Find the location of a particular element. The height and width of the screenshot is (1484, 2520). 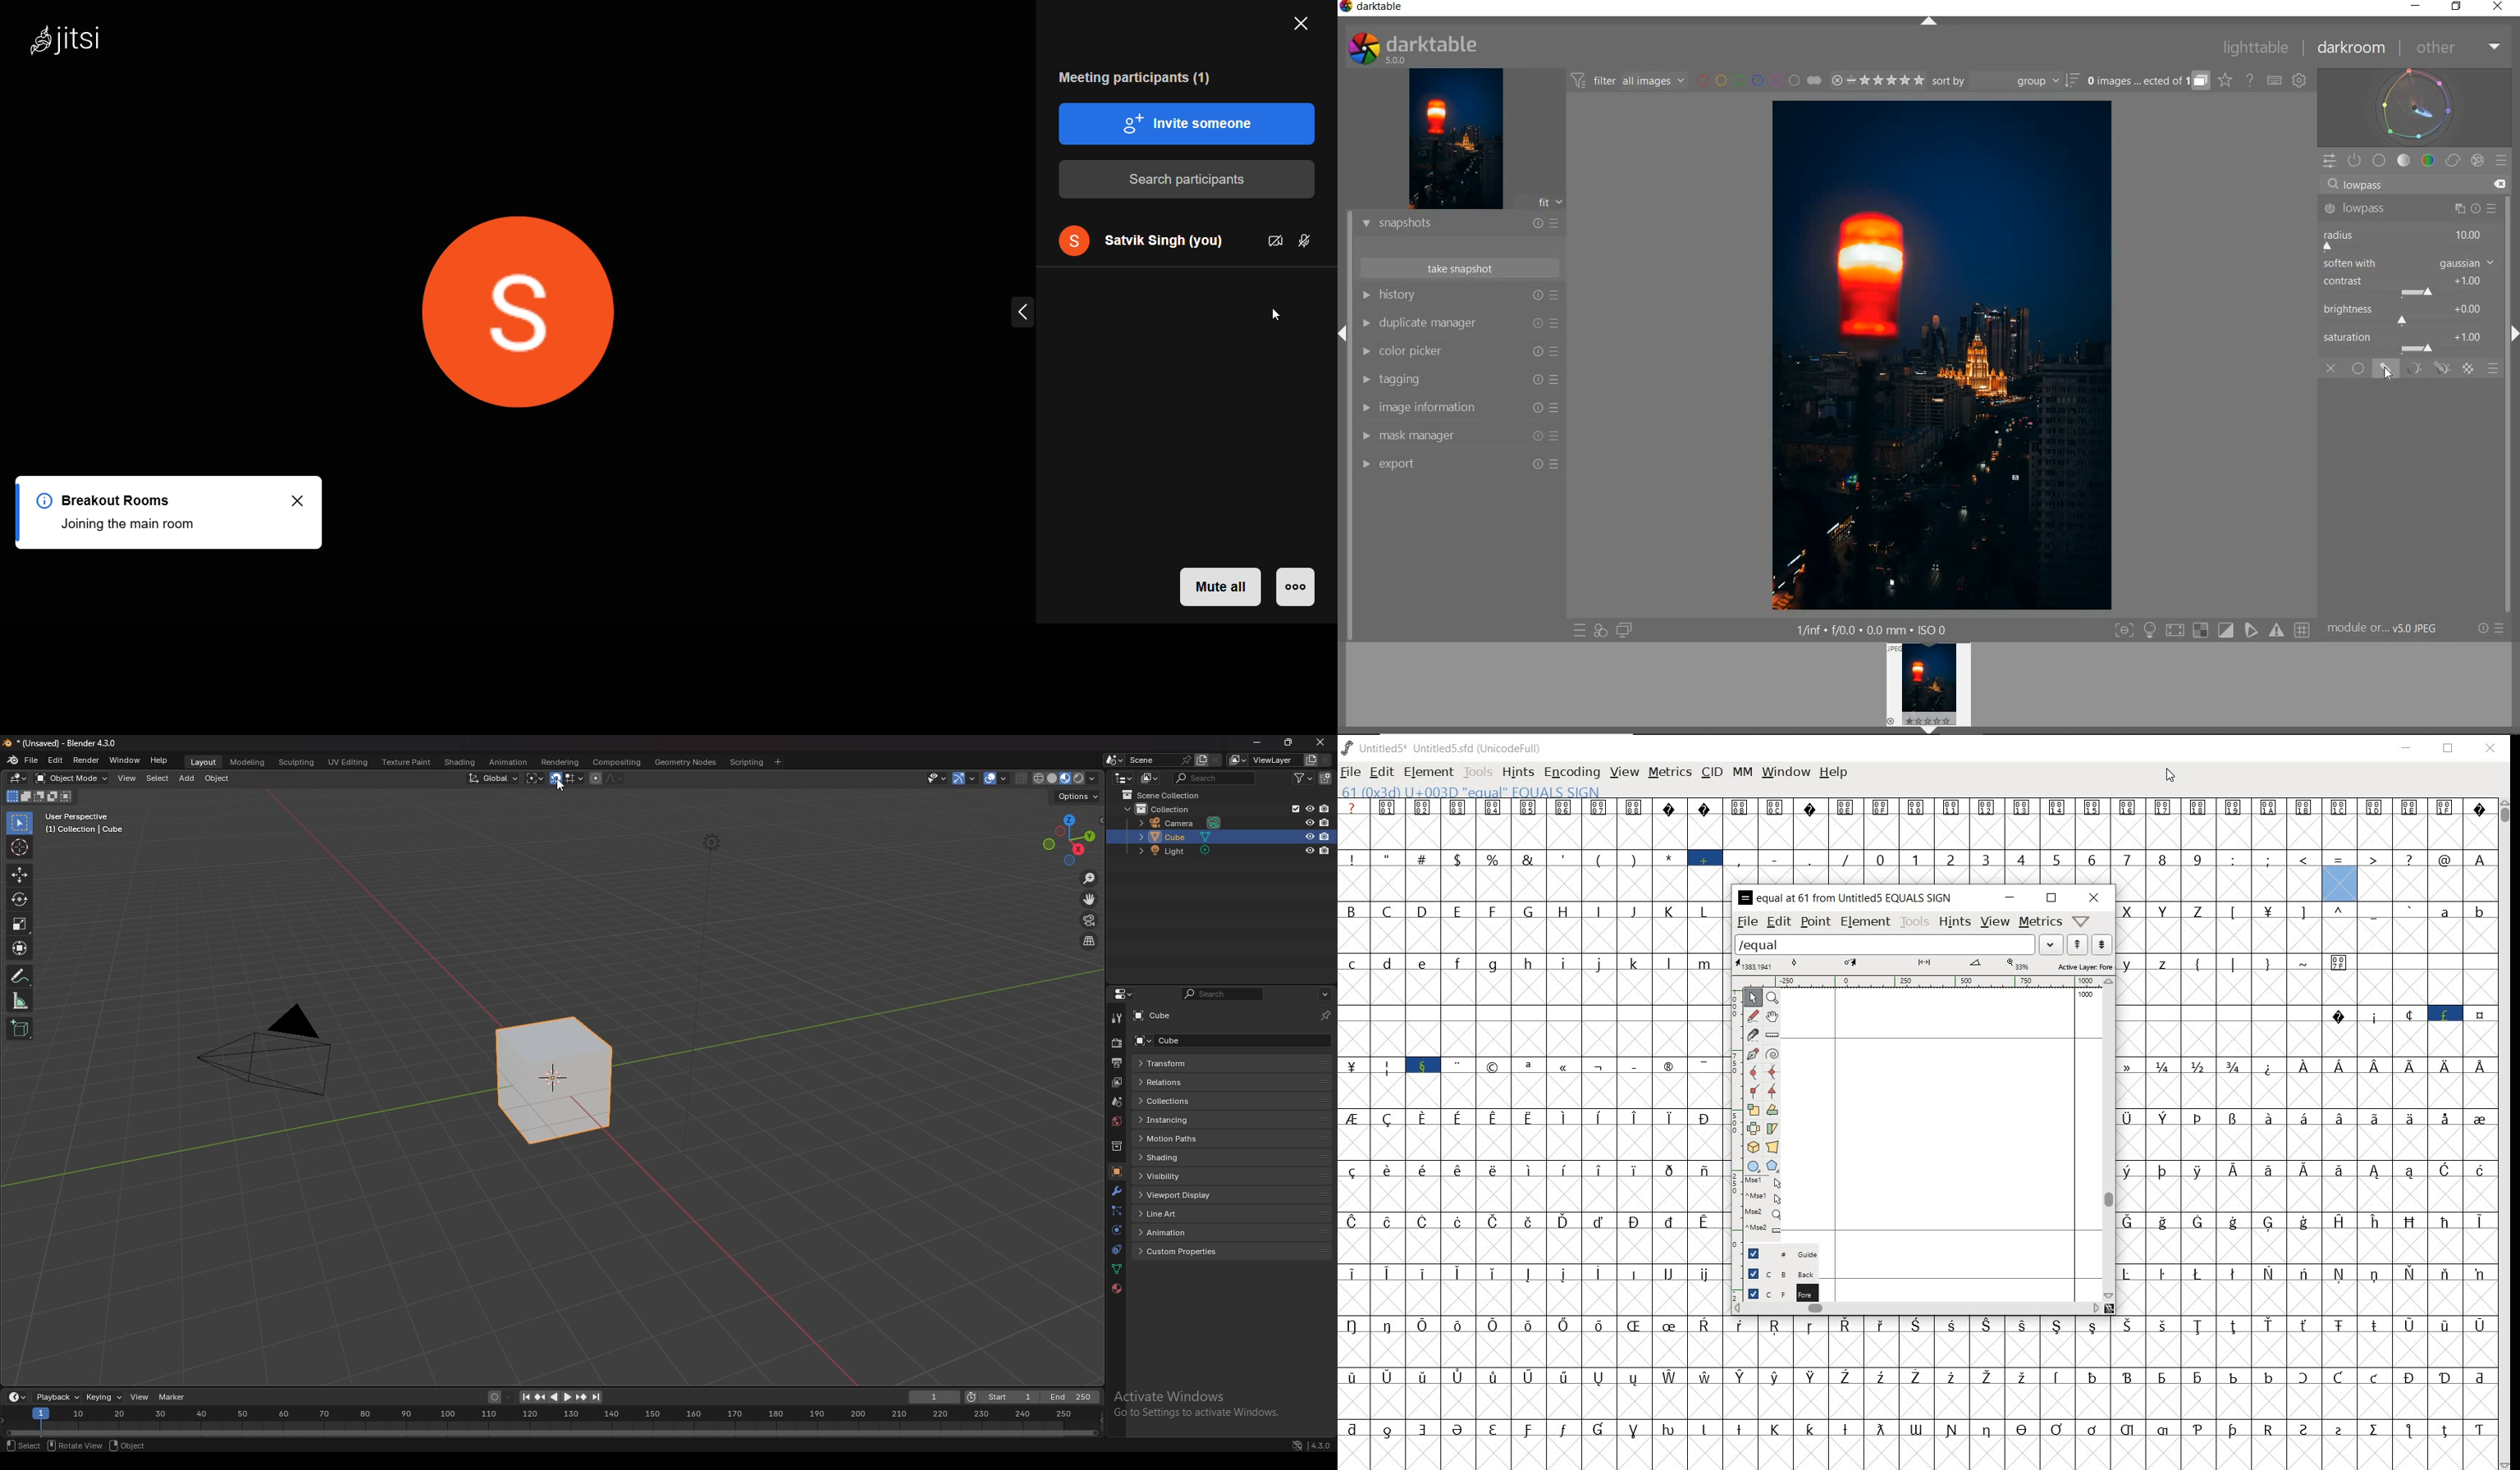

DELETE is located at coordinates (2502, 185).